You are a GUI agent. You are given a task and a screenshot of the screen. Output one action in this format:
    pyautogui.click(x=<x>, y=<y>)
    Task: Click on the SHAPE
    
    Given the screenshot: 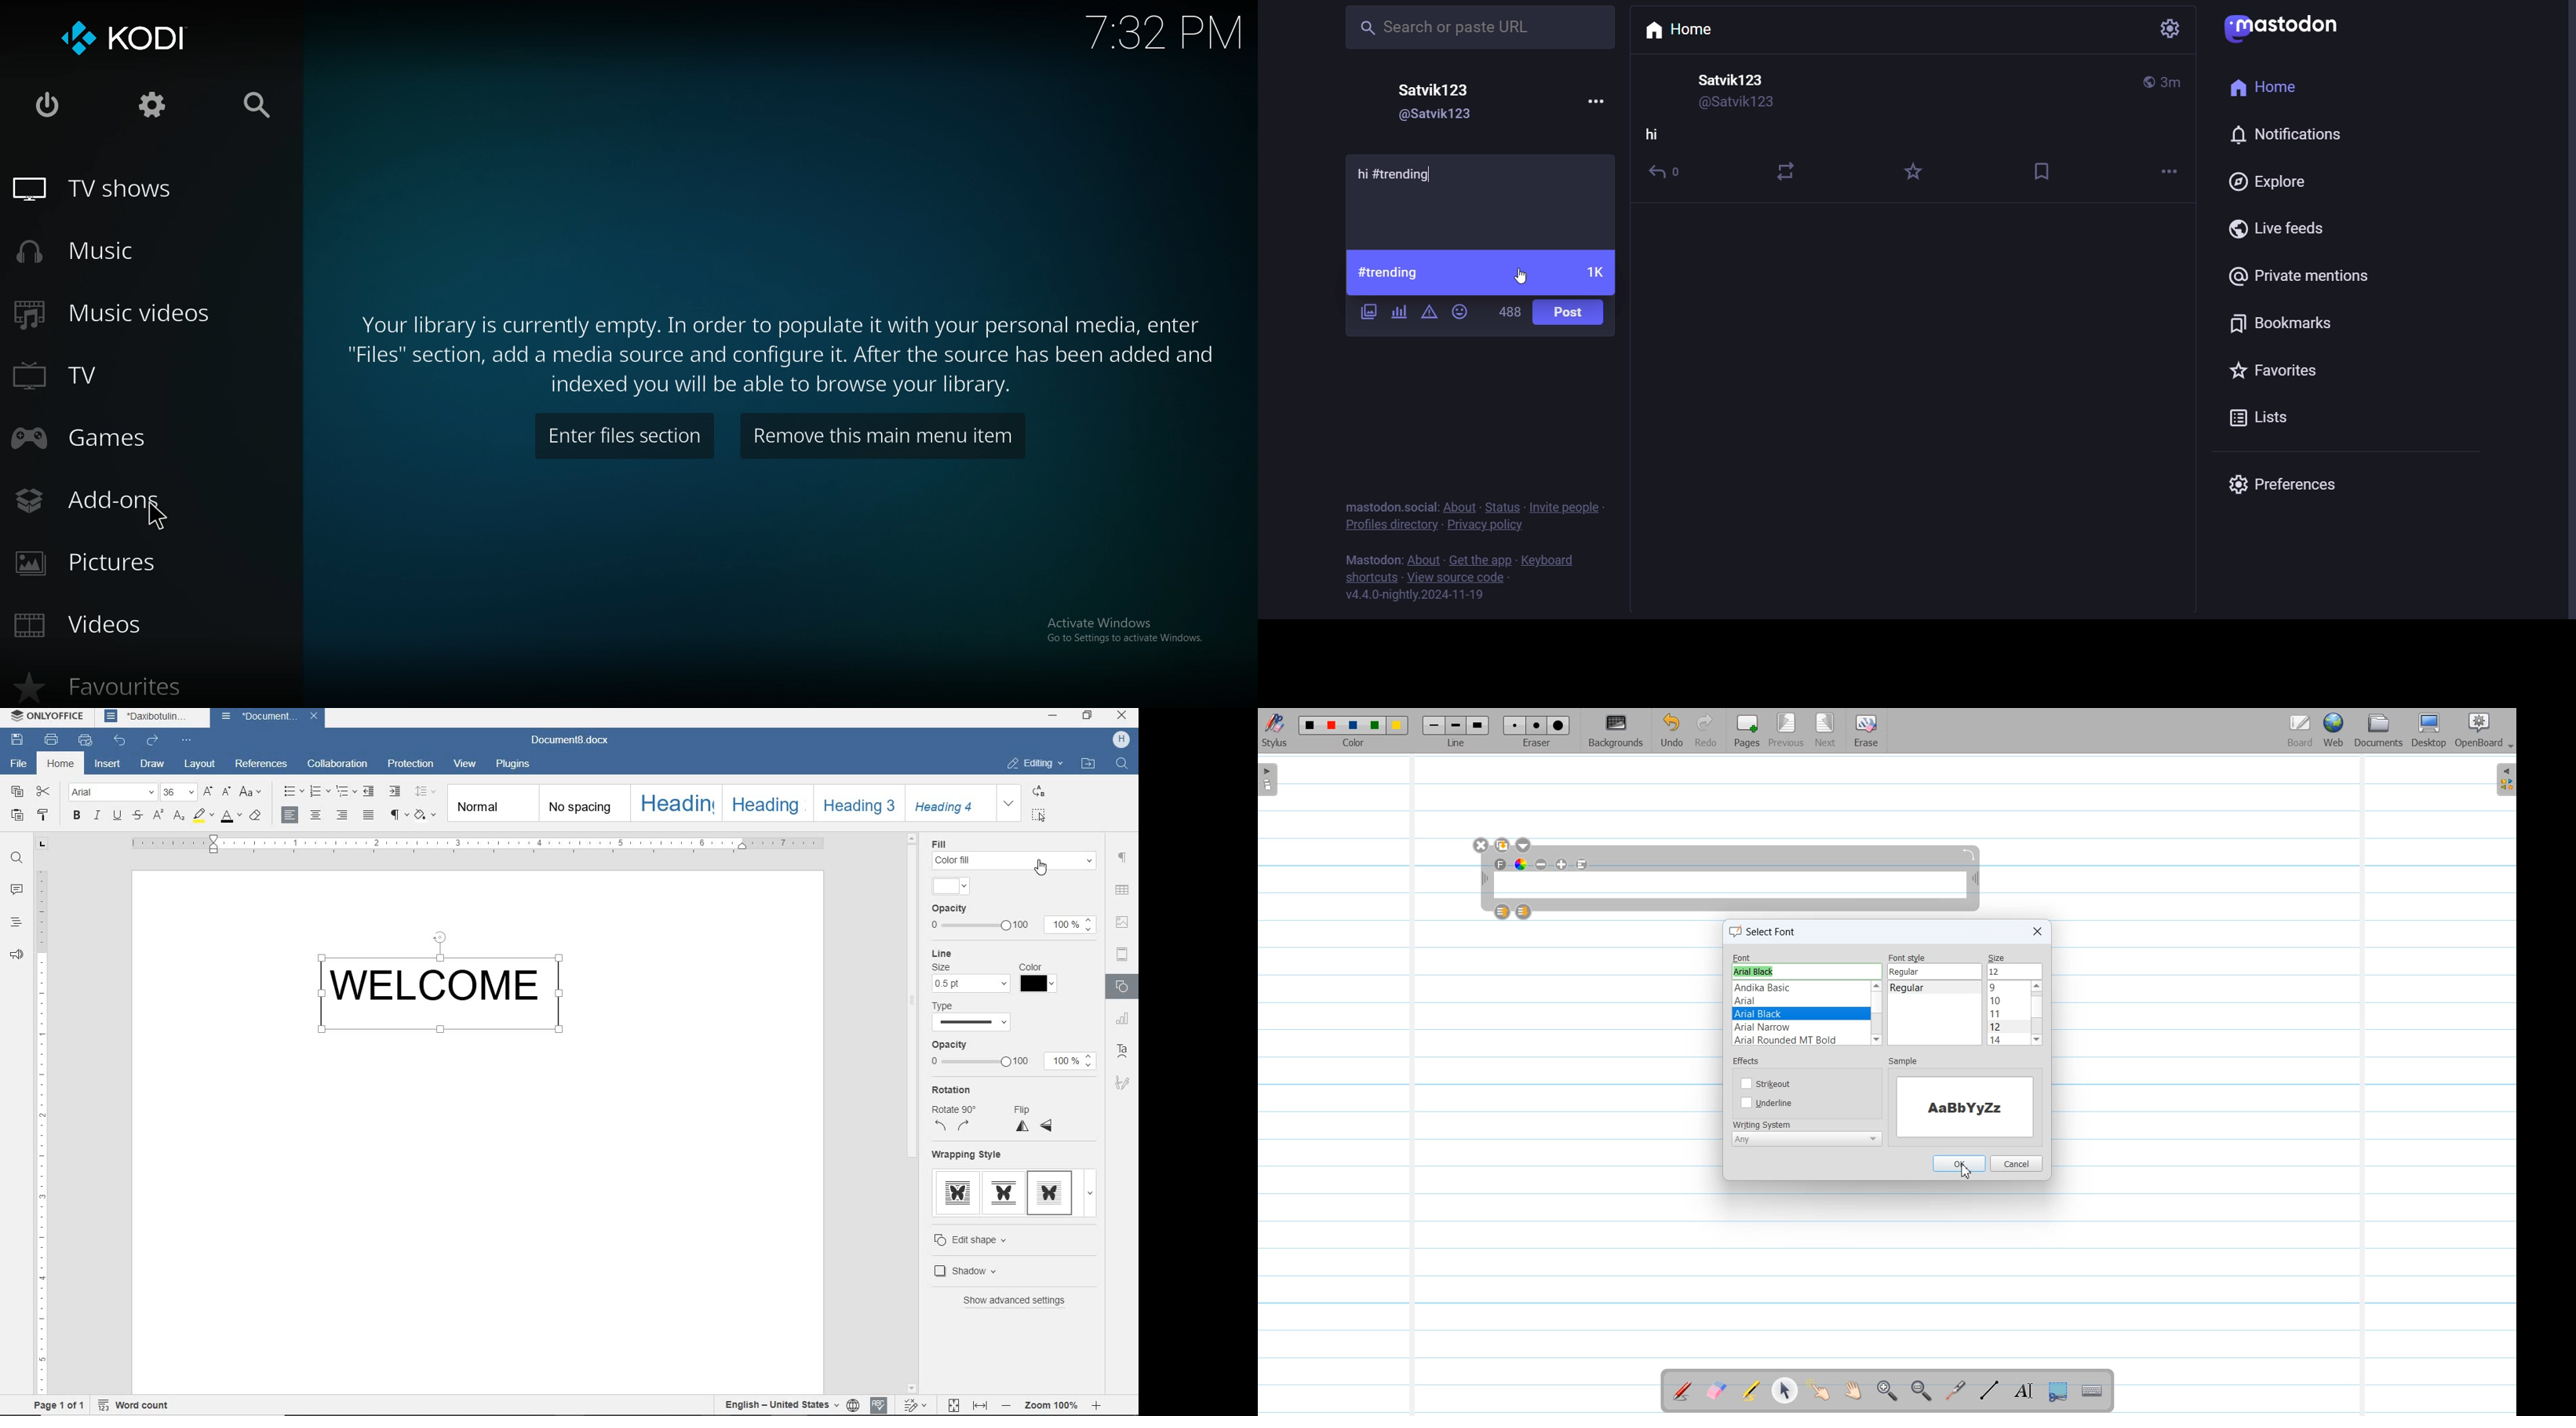 What is the action you would take?
    pyautogui.click(x=1125, y=987)
    